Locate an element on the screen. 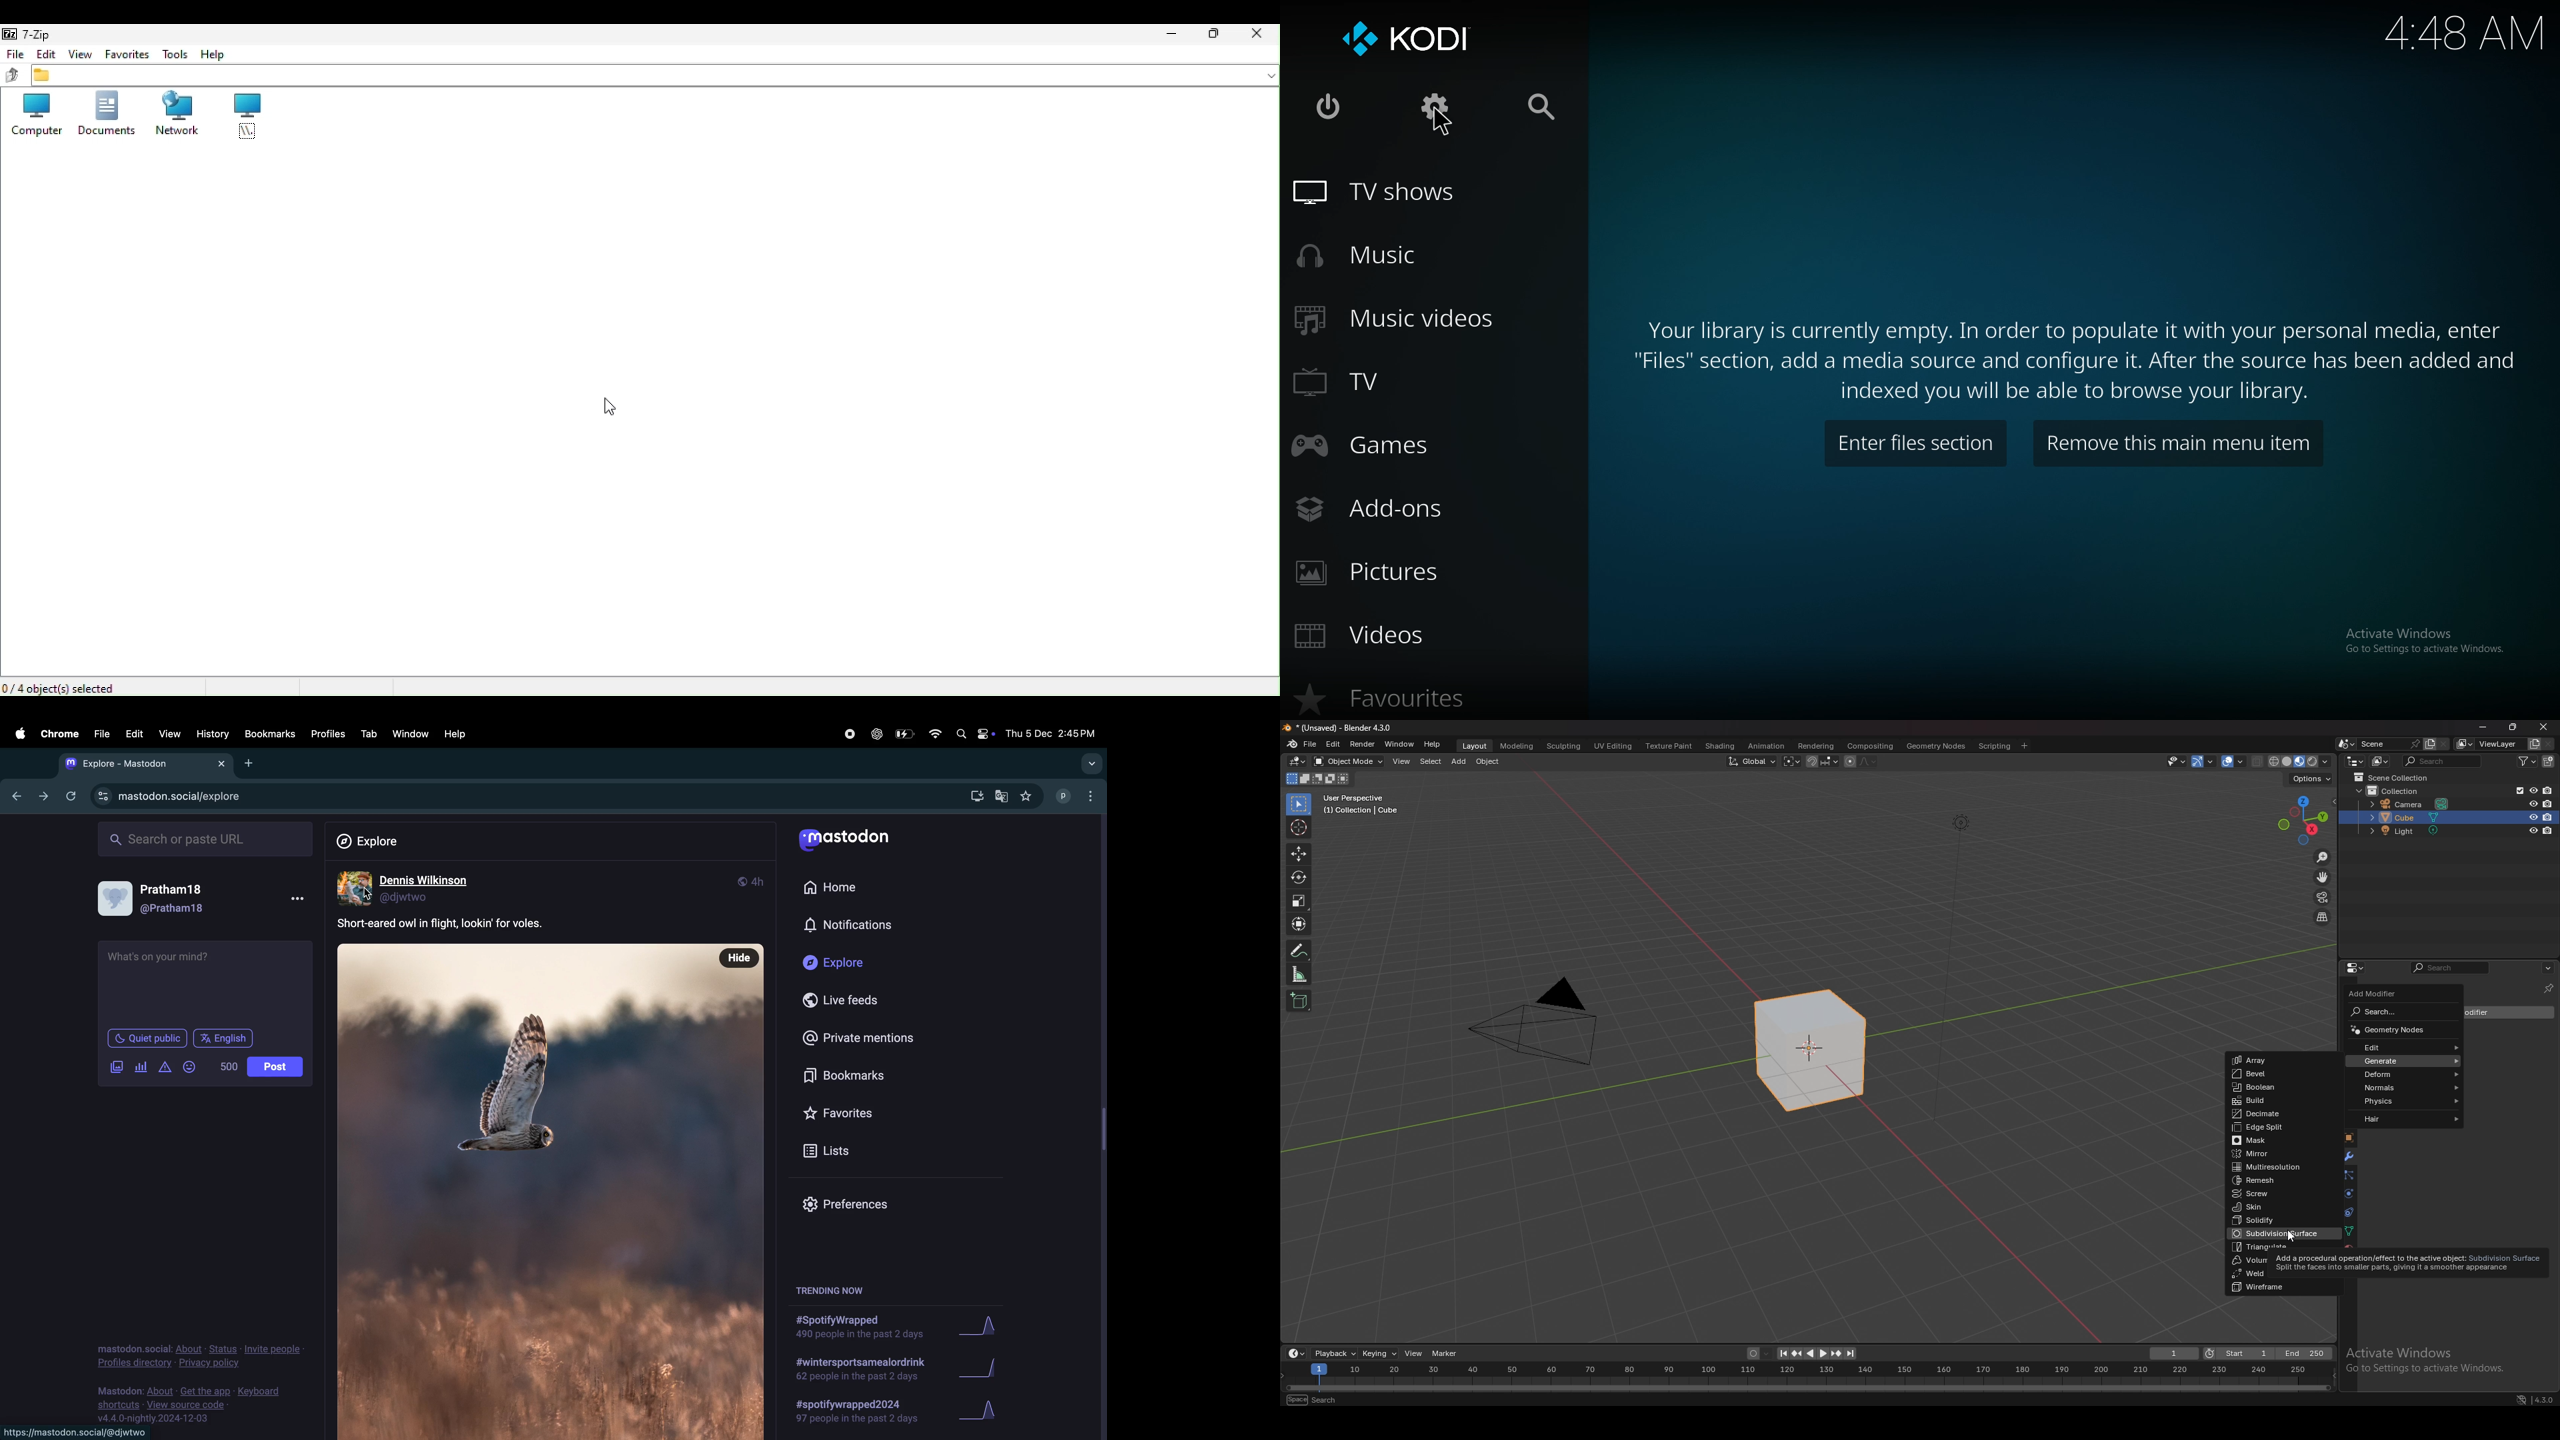 Image resolution: width=2576 pixels, height=1456 pixels. disable in renders is located at coordinates (2549, 830).